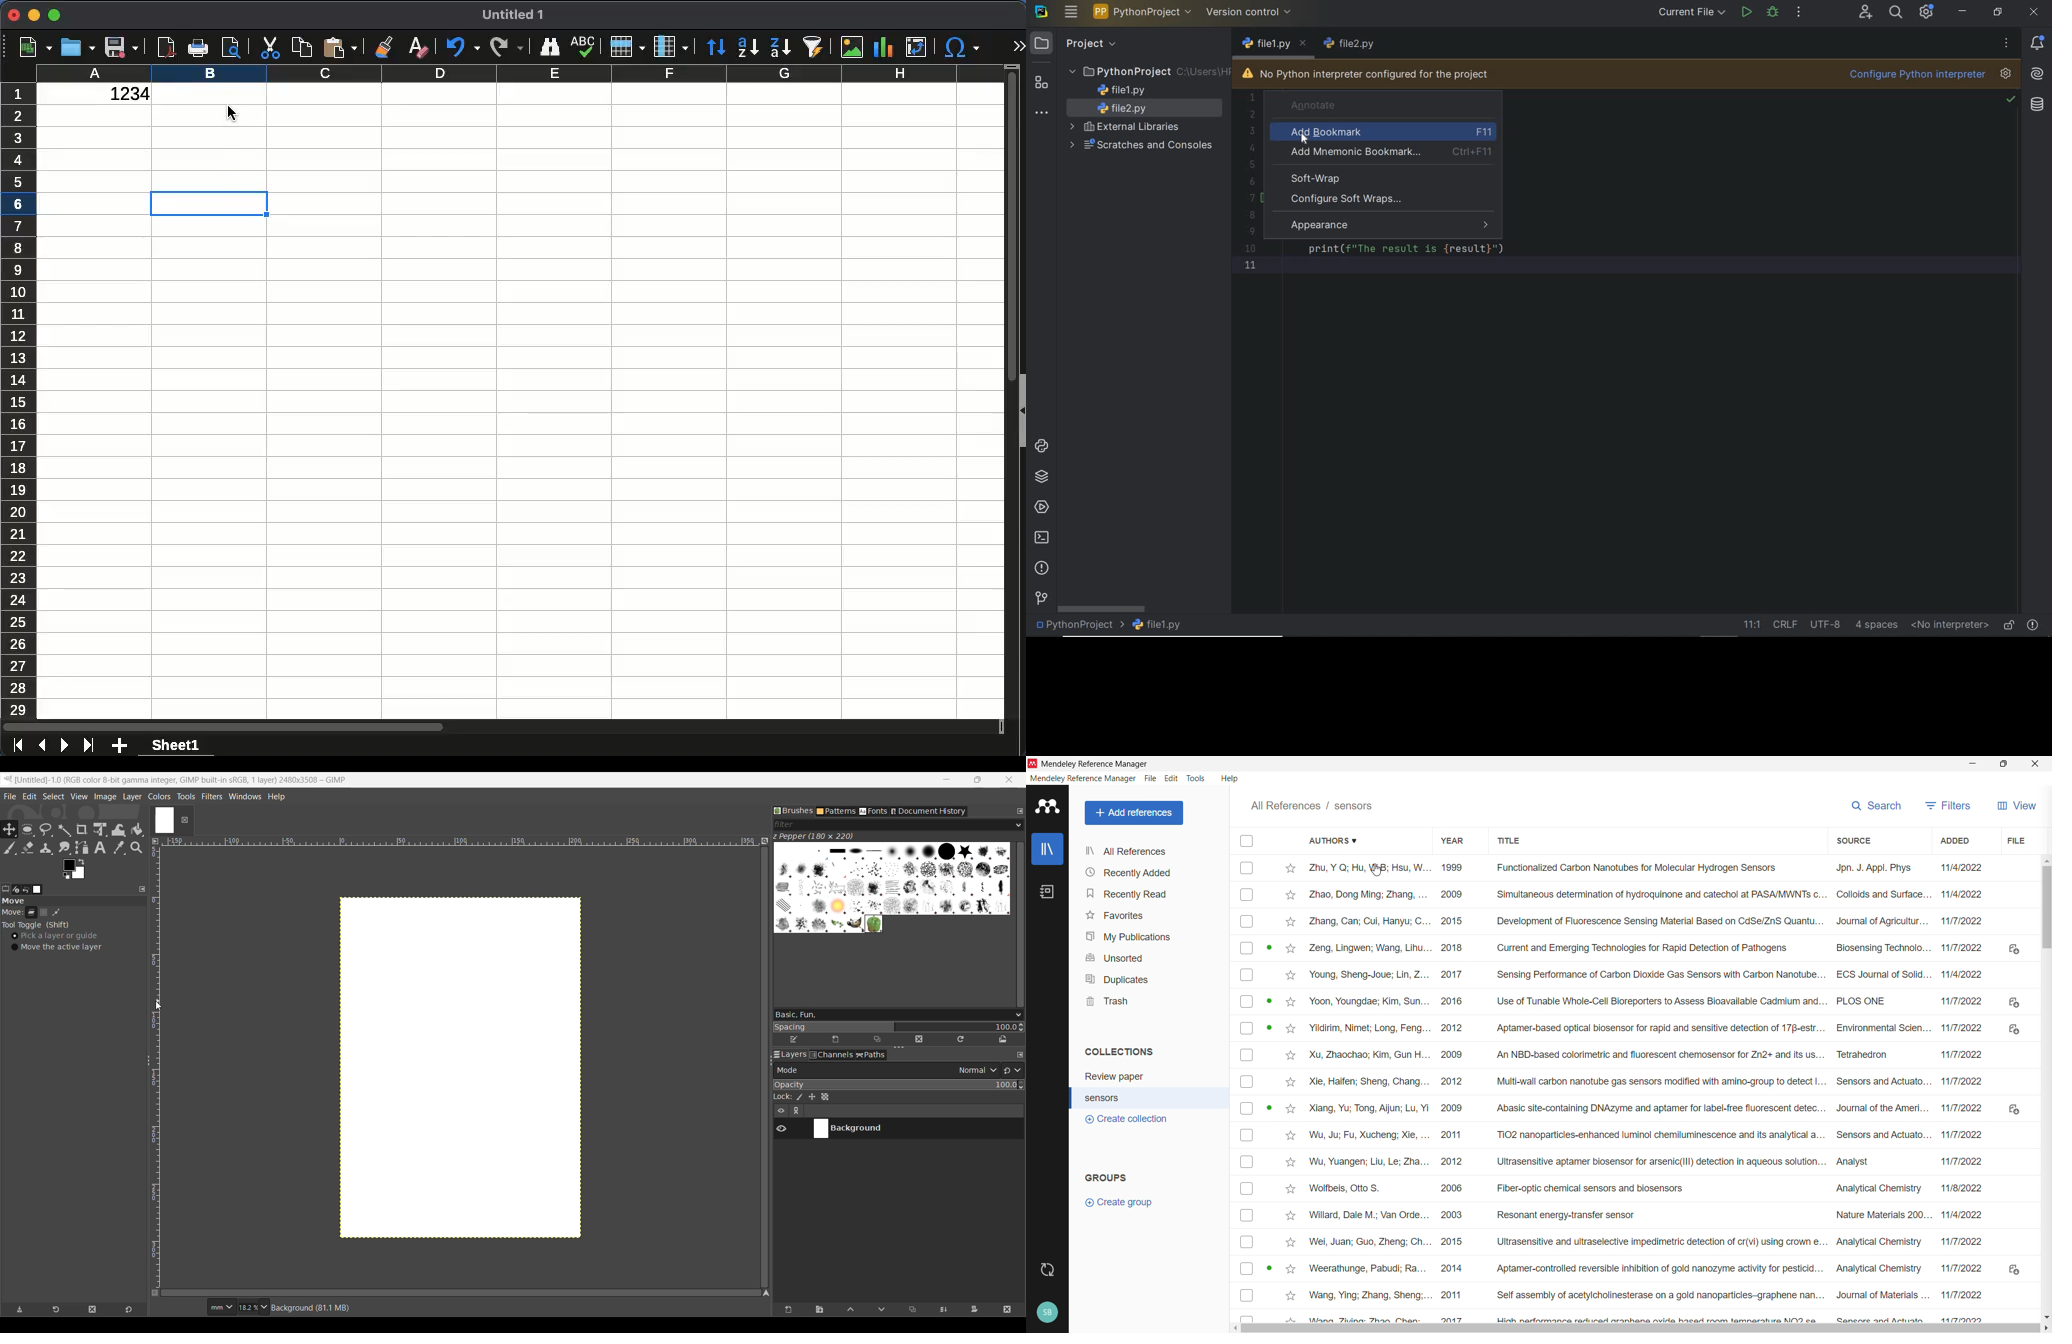  What do you see at coordinates (825, 1097) in the screenshot?
I see `Lock alpha channel` at bounding box center [825, 1097].